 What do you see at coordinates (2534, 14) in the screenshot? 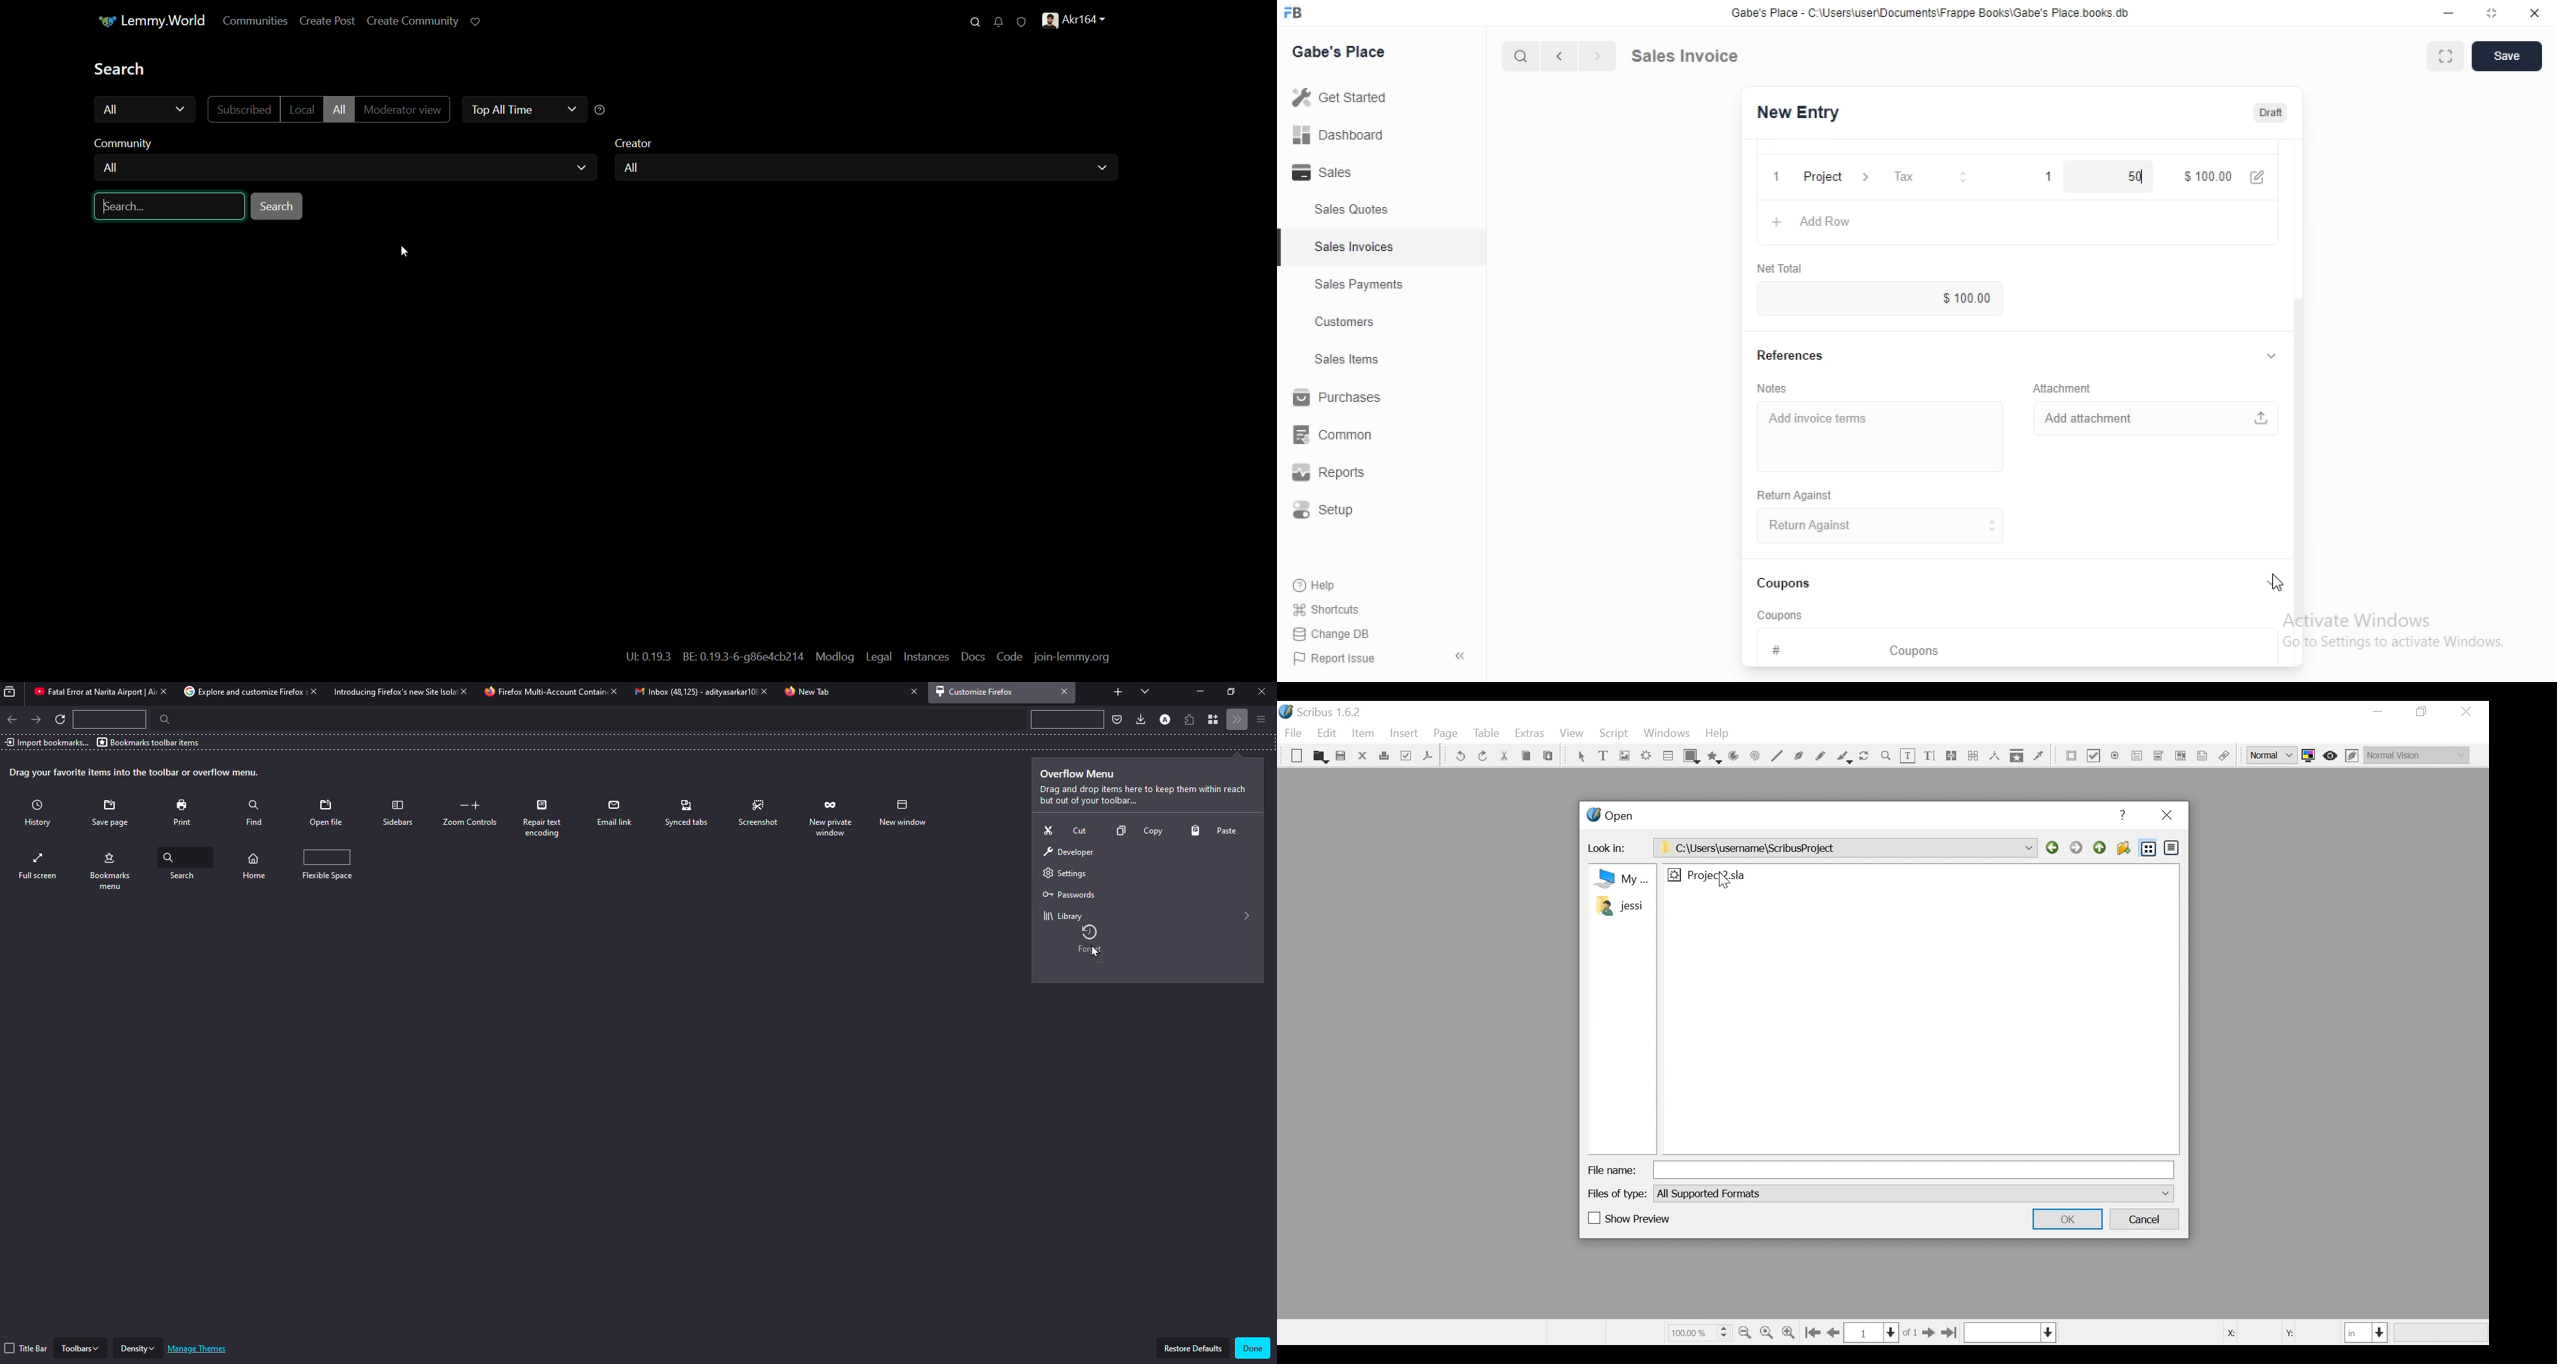
I see `close` at bounding box center [2534, 14].